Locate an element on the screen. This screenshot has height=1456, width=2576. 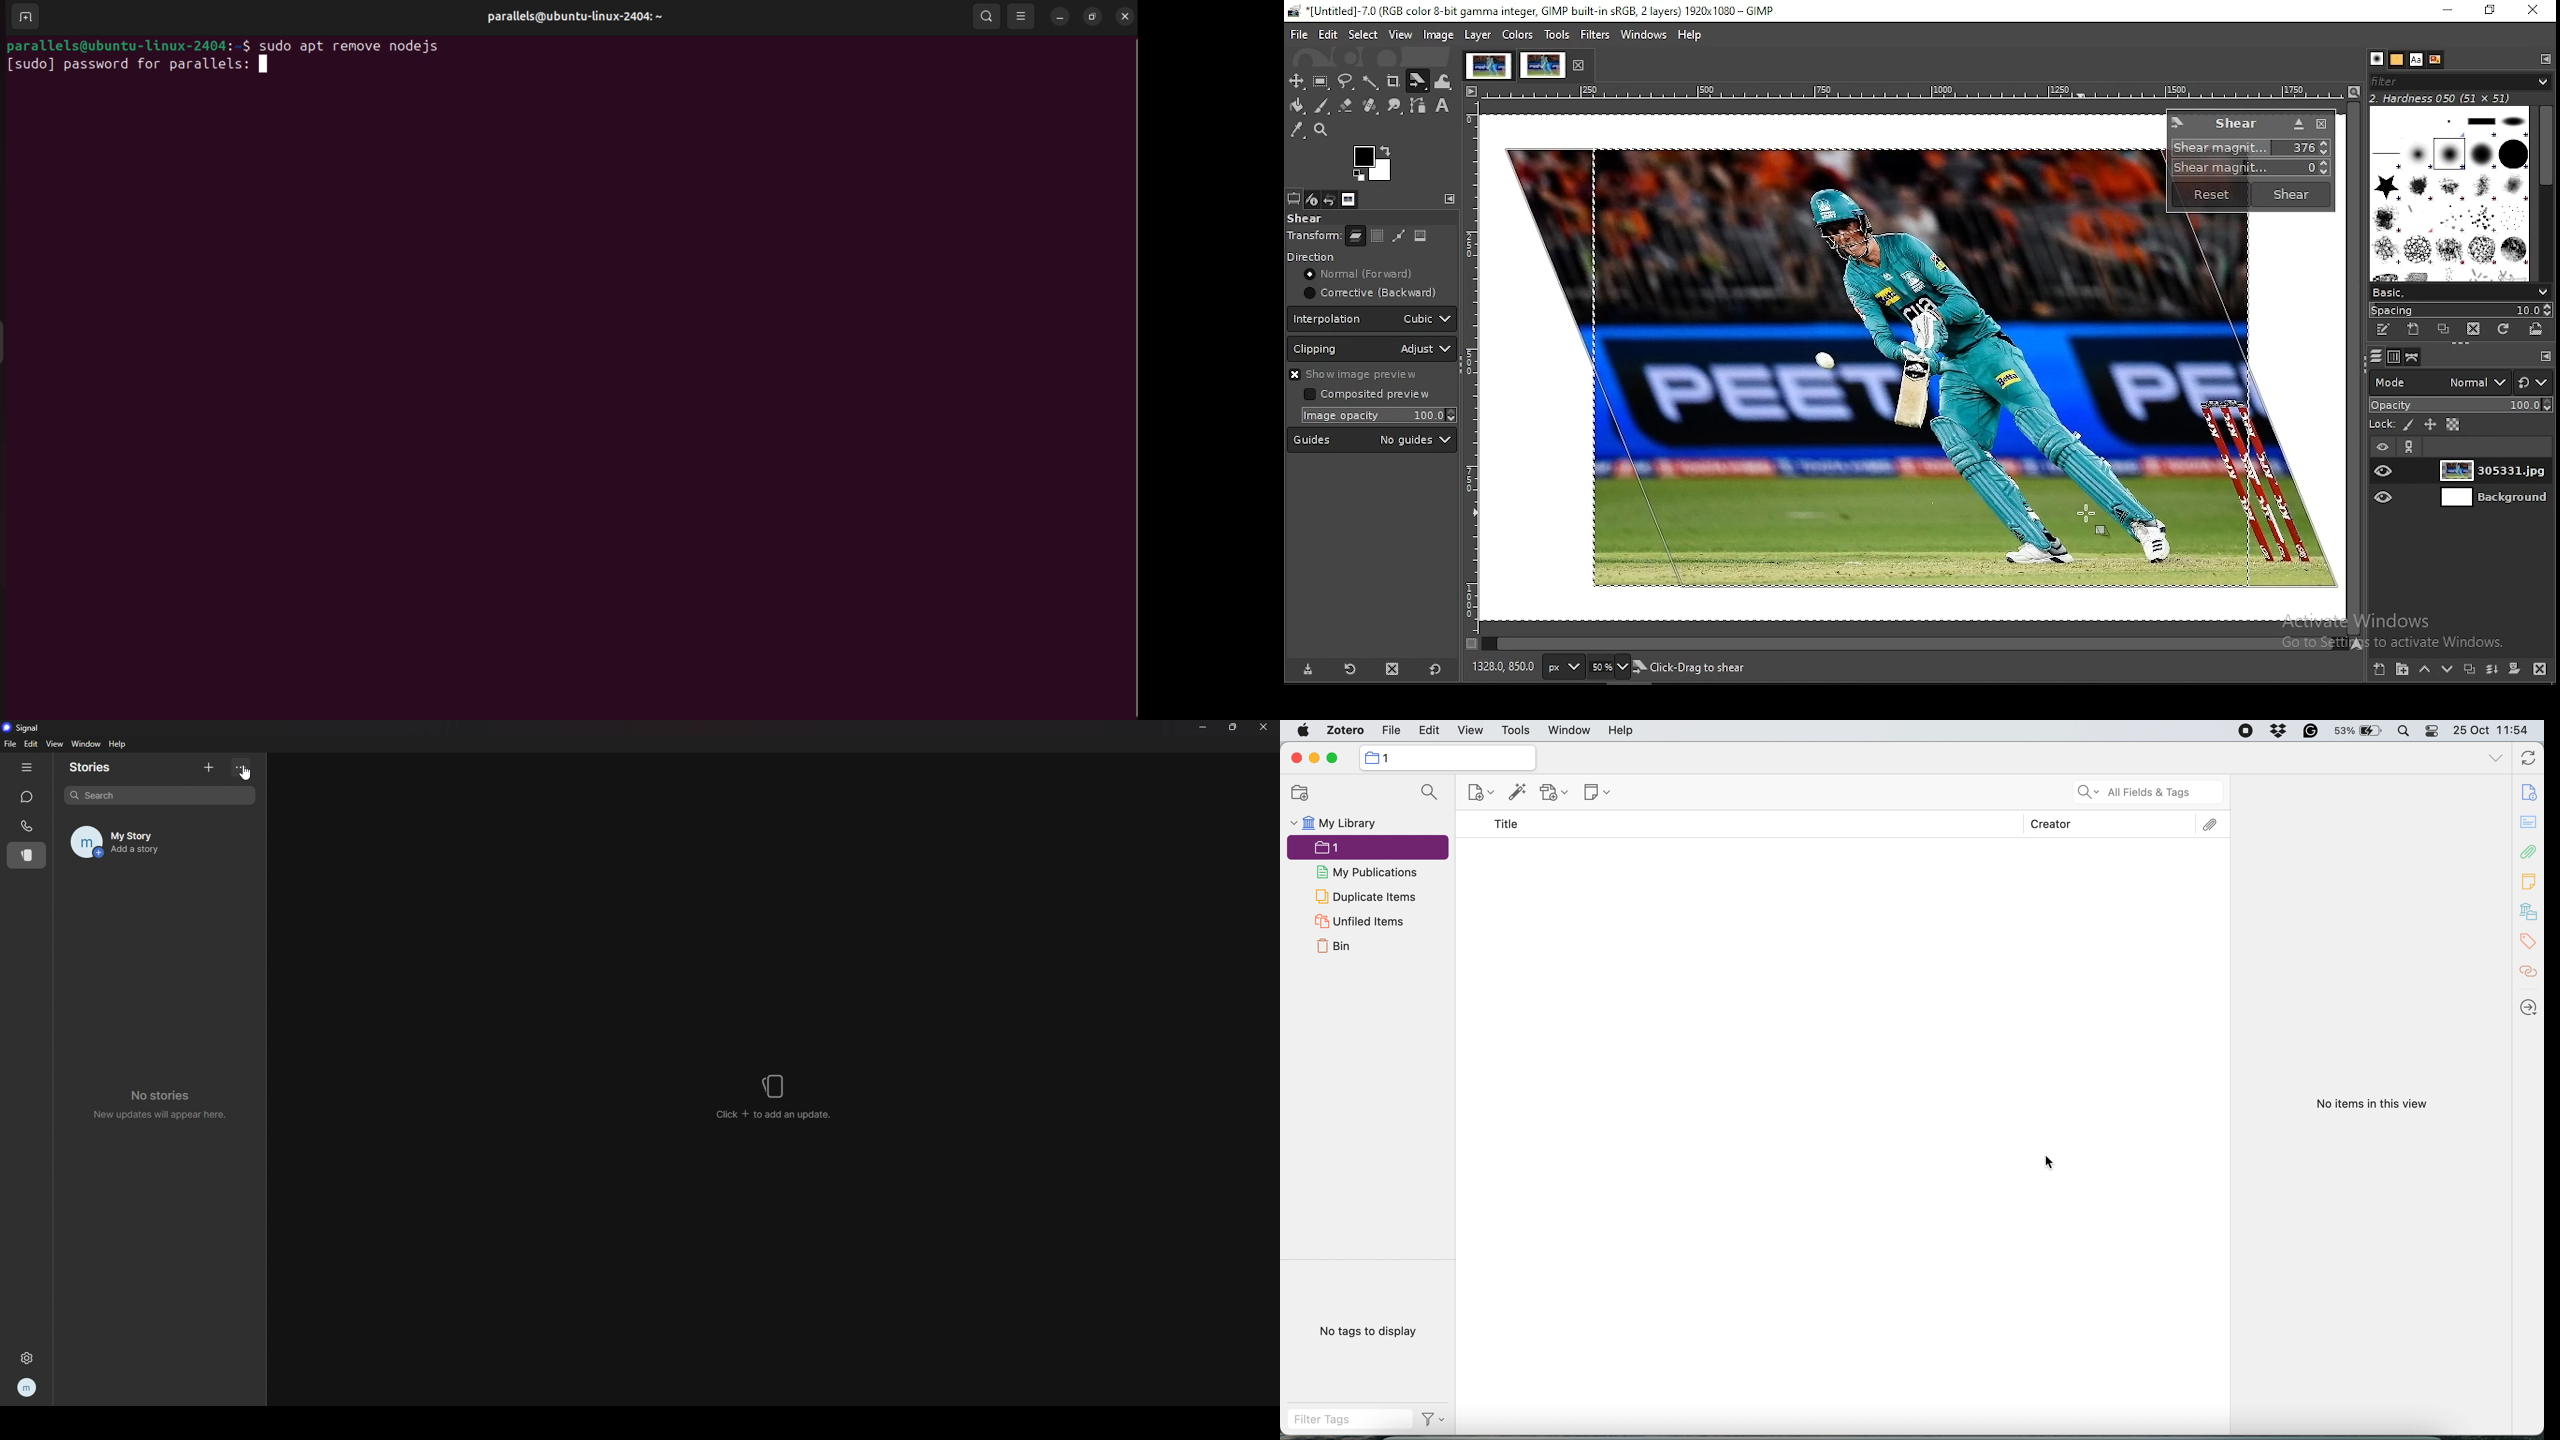
53% battery is located at coordinates (2361, 731).